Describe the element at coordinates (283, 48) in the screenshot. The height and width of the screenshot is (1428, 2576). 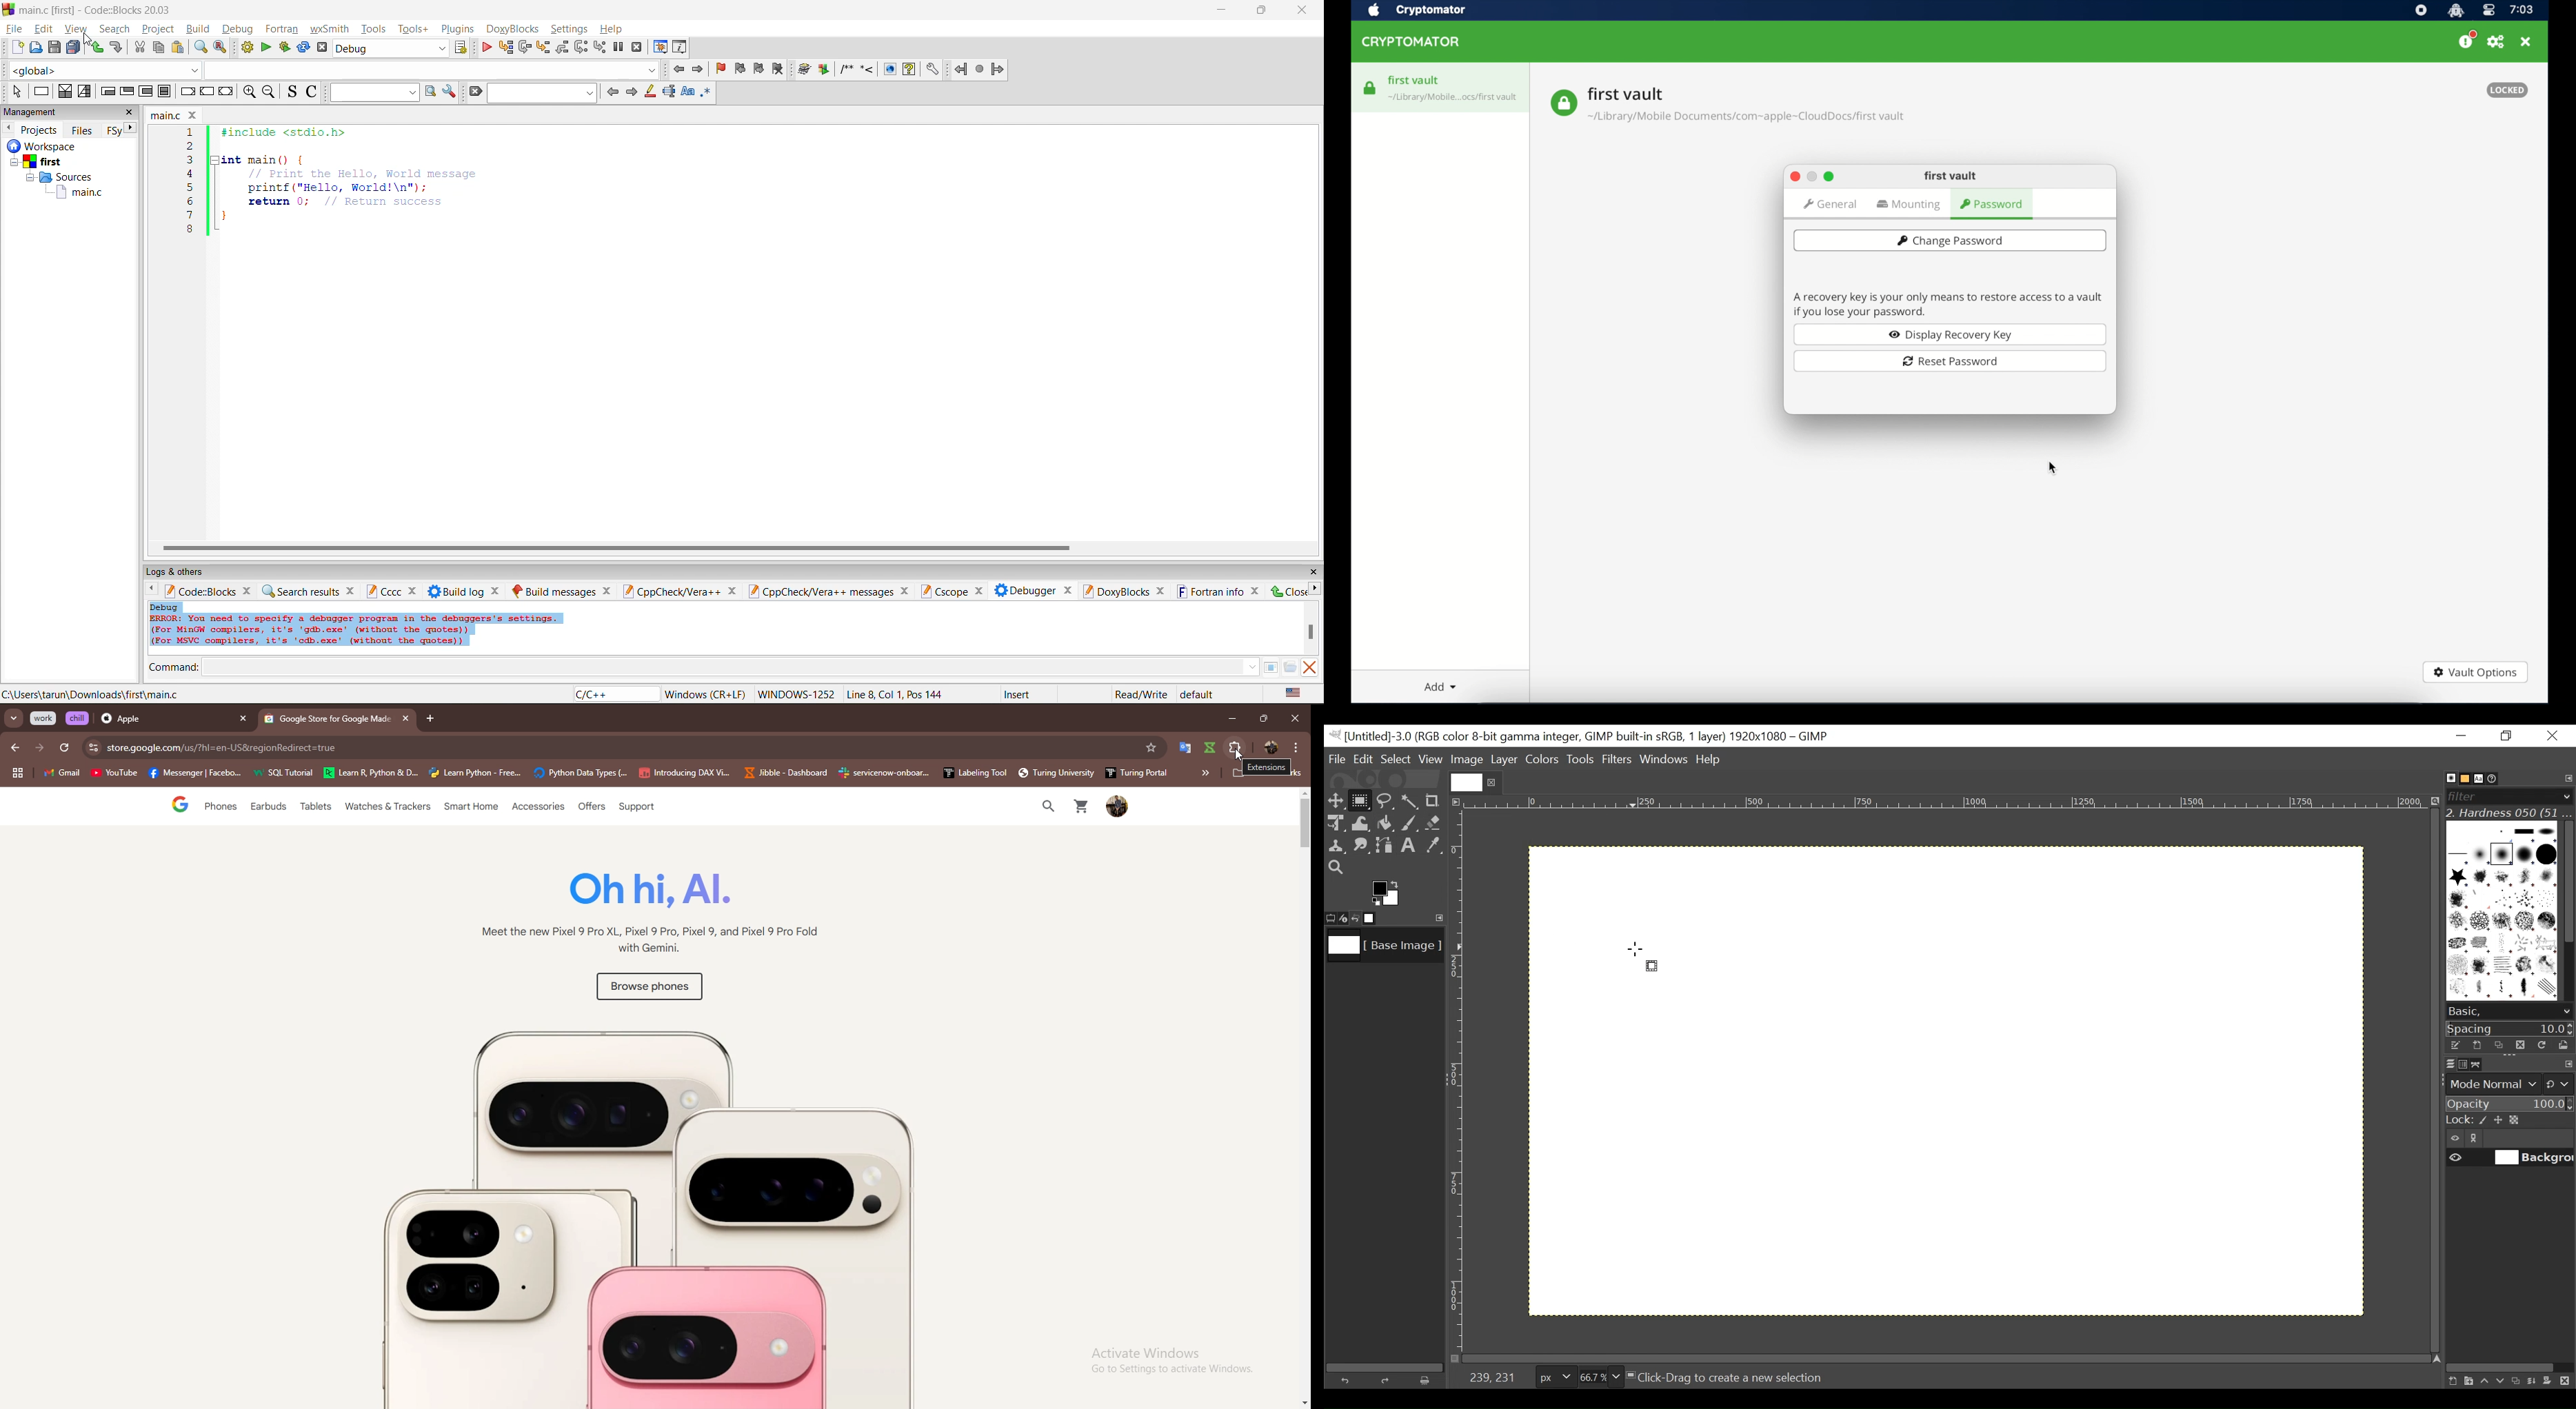
I see `build and run` at that location.